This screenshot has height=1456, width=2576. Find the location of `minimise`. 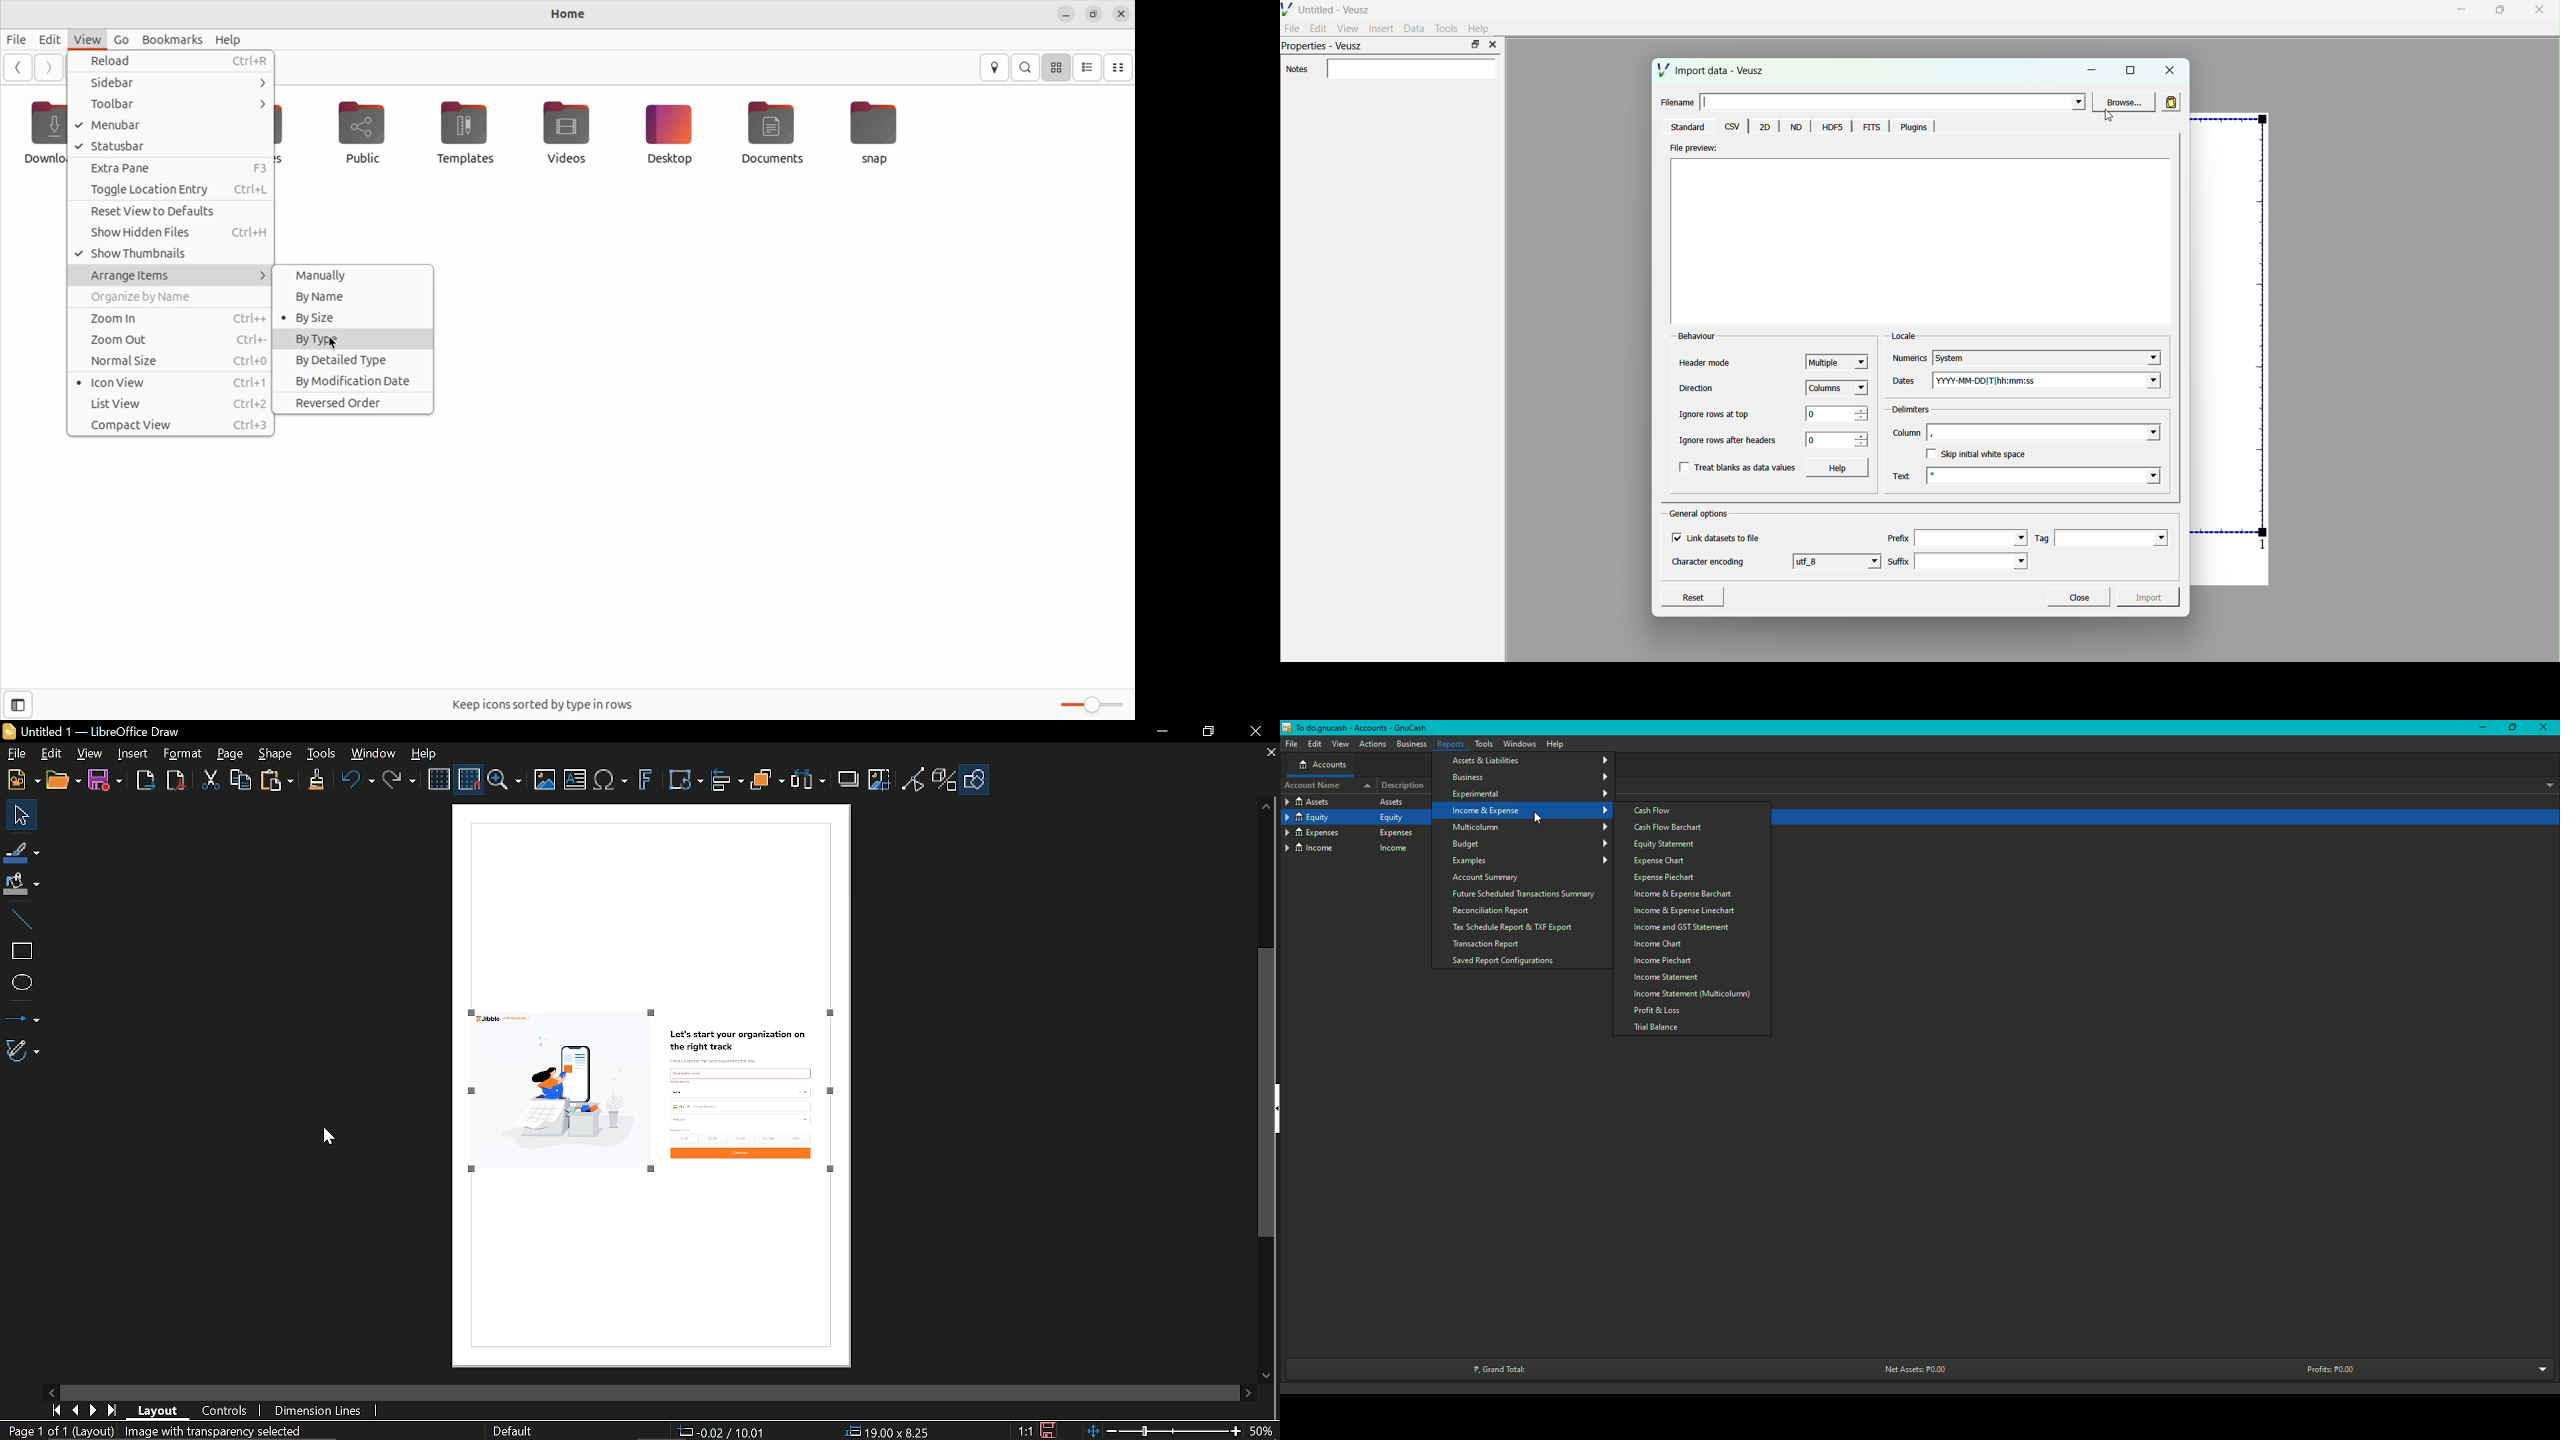

minimise is located at coordinates (2462, 9).